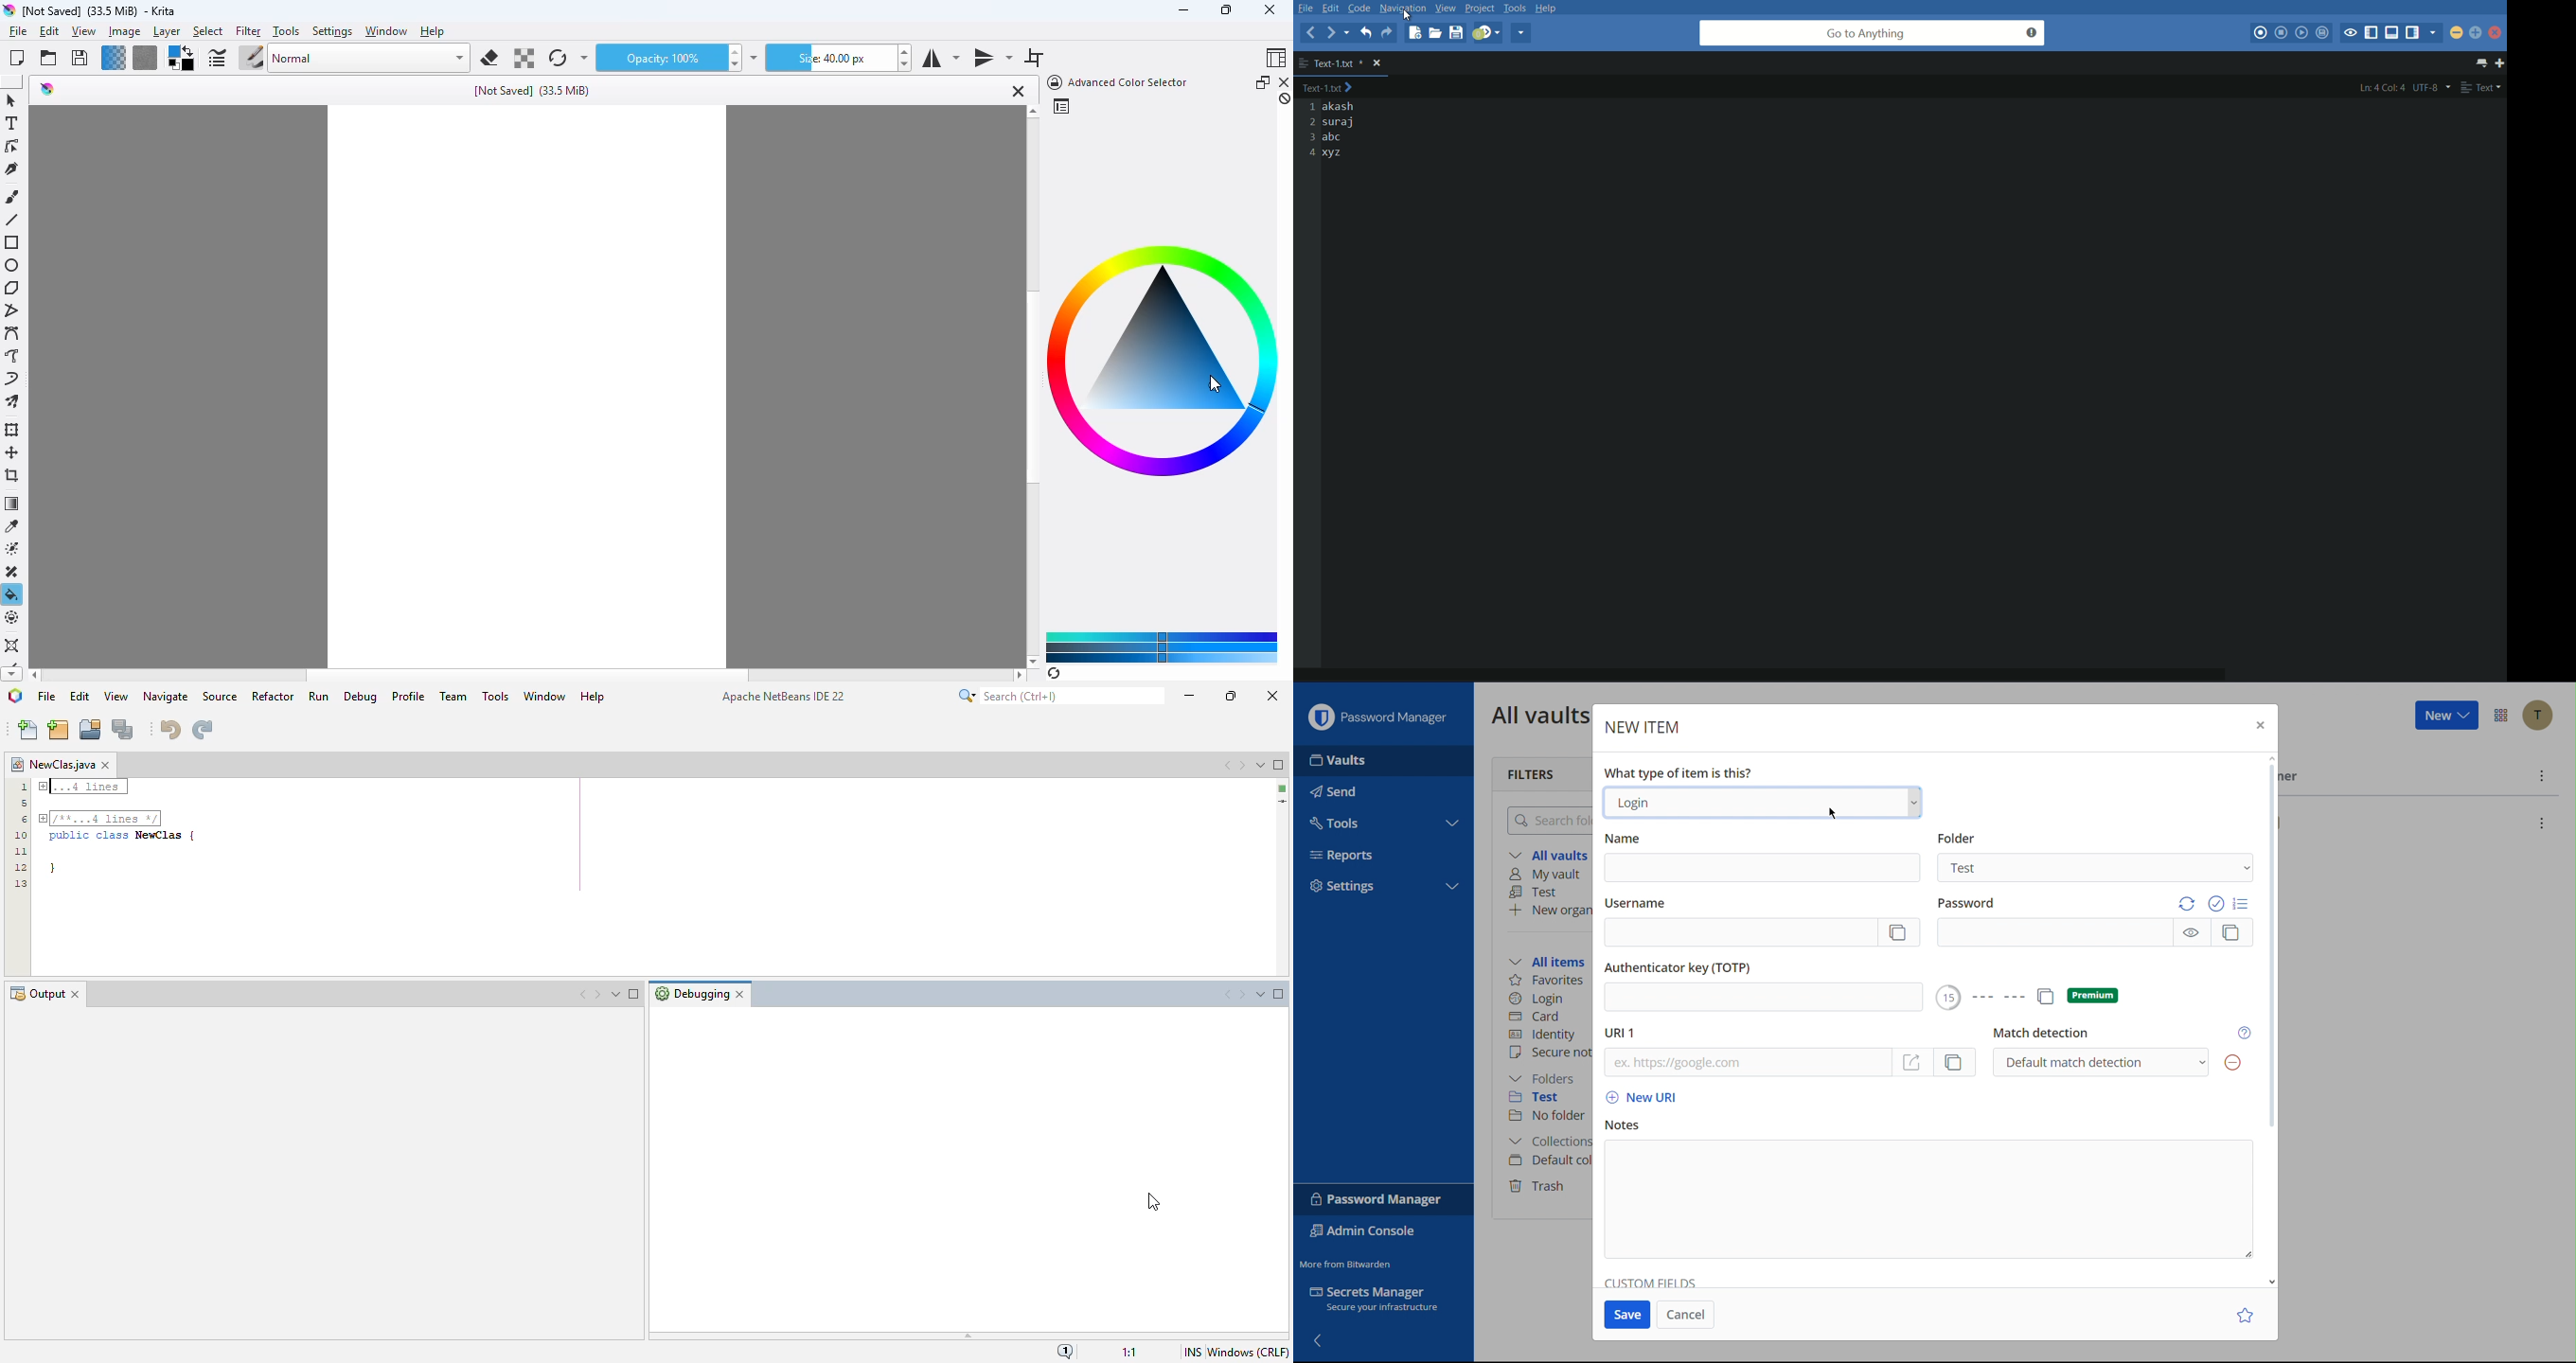 The image size is (2576, 1372). Describe the element at coordinates (386, 31) in the screenshot. I see `window` at that location.